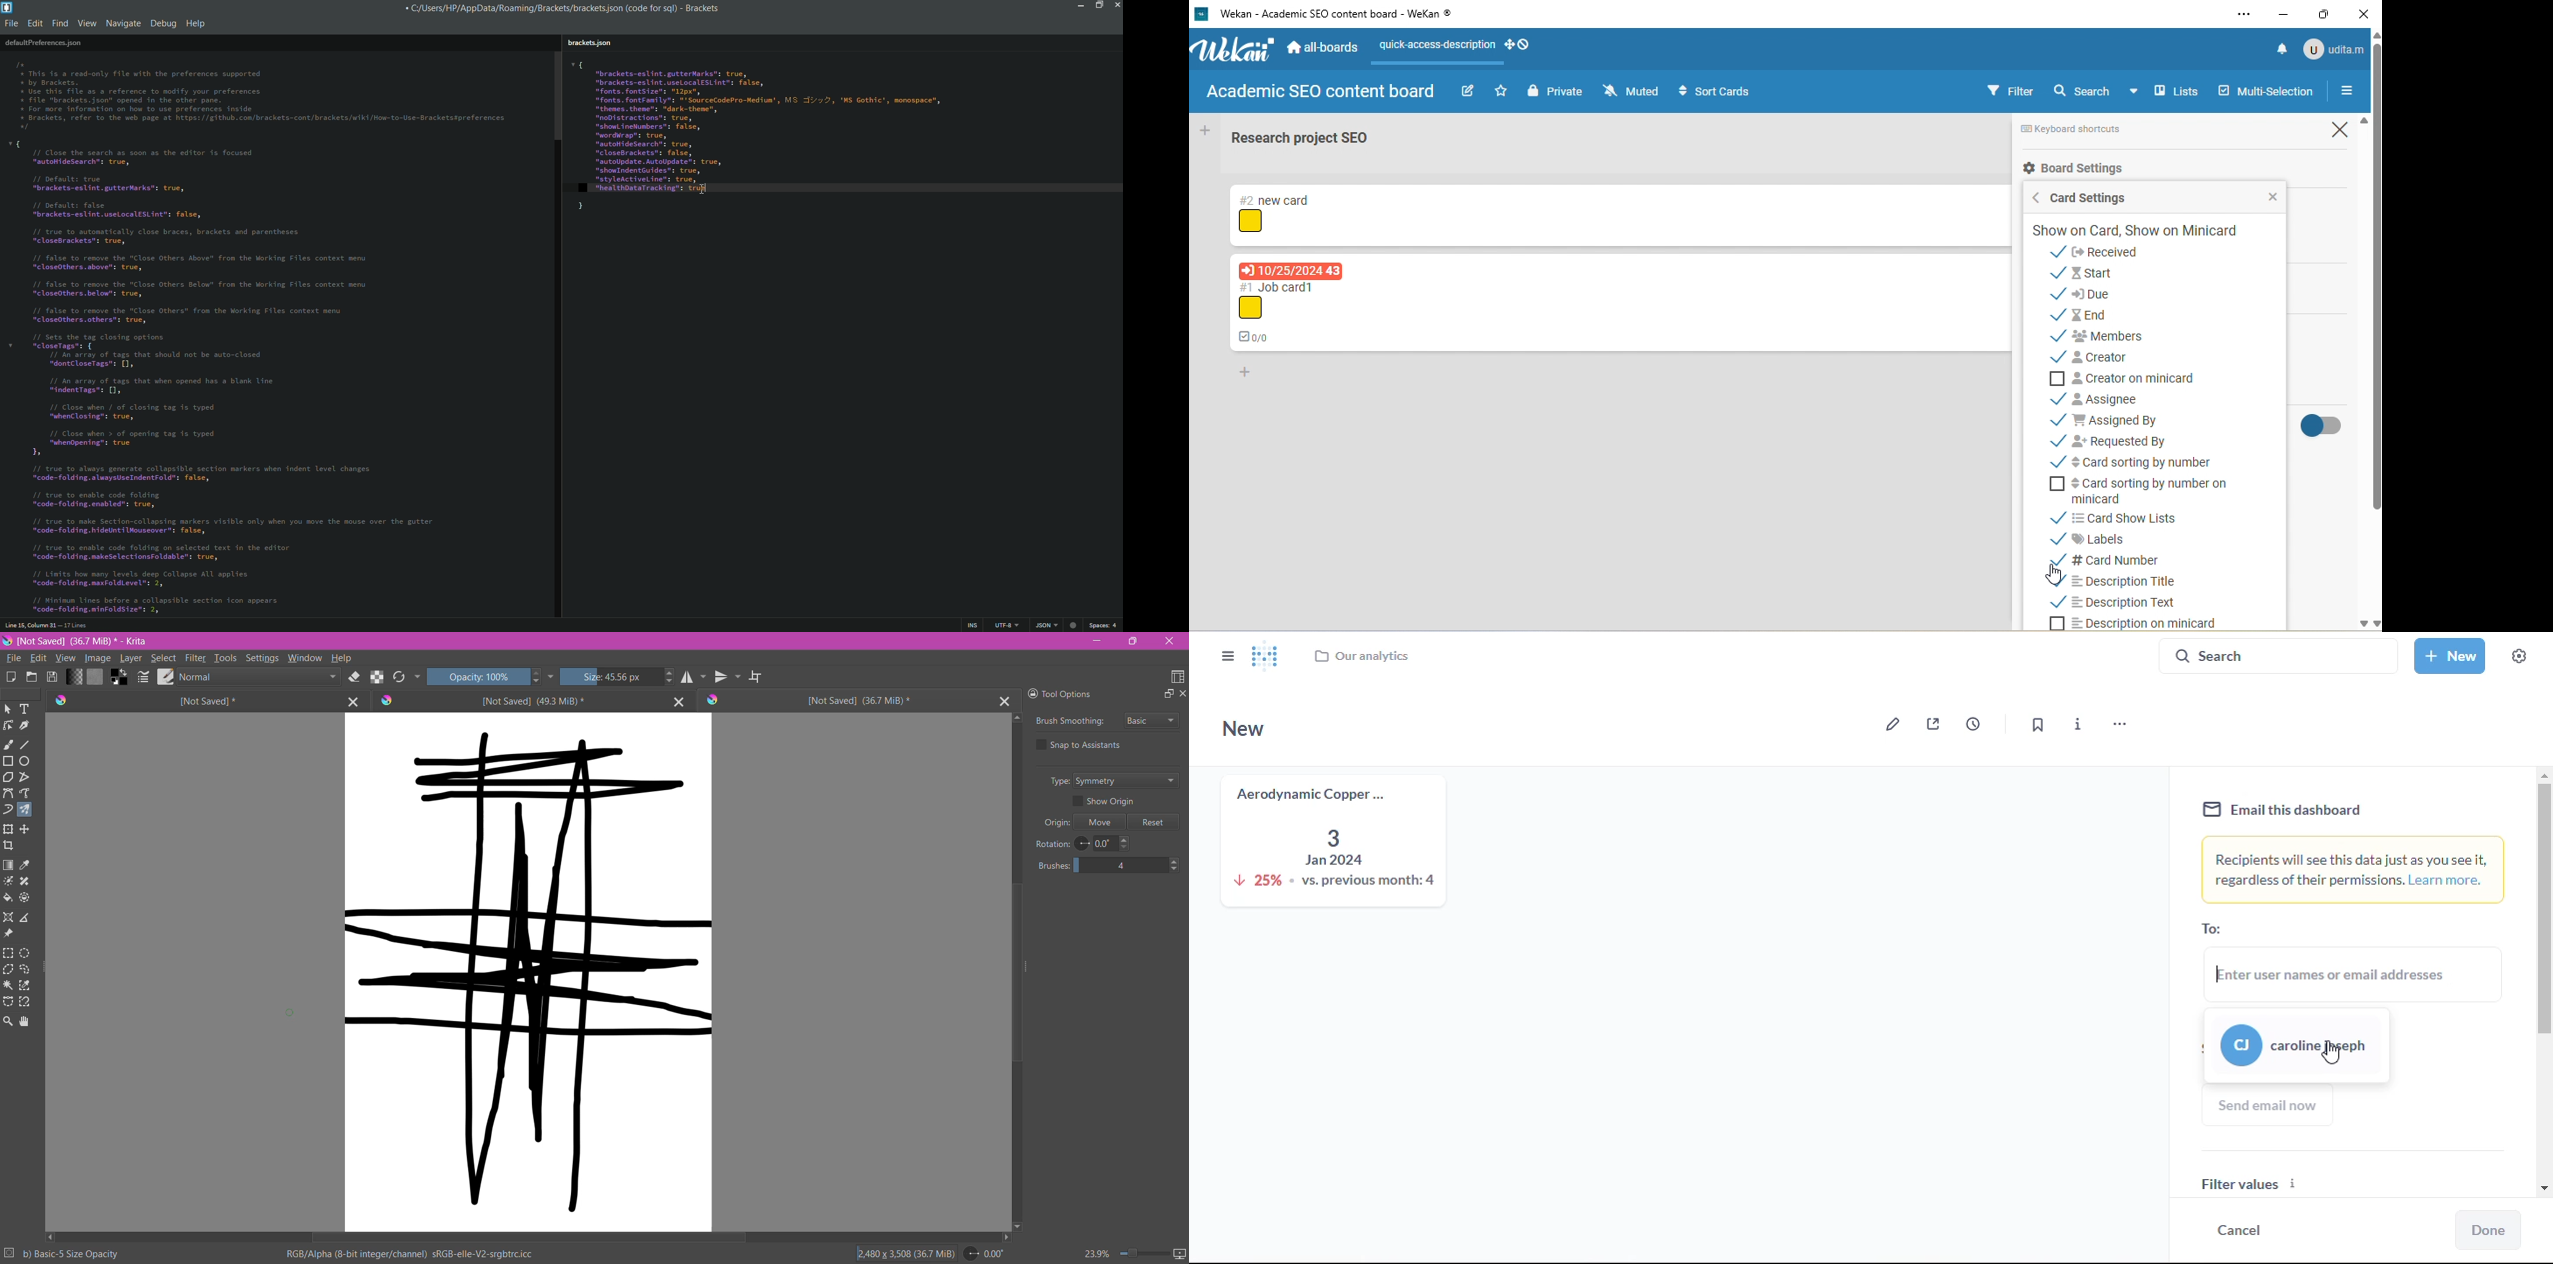  I want to click on Find menu, so click(59, 24).